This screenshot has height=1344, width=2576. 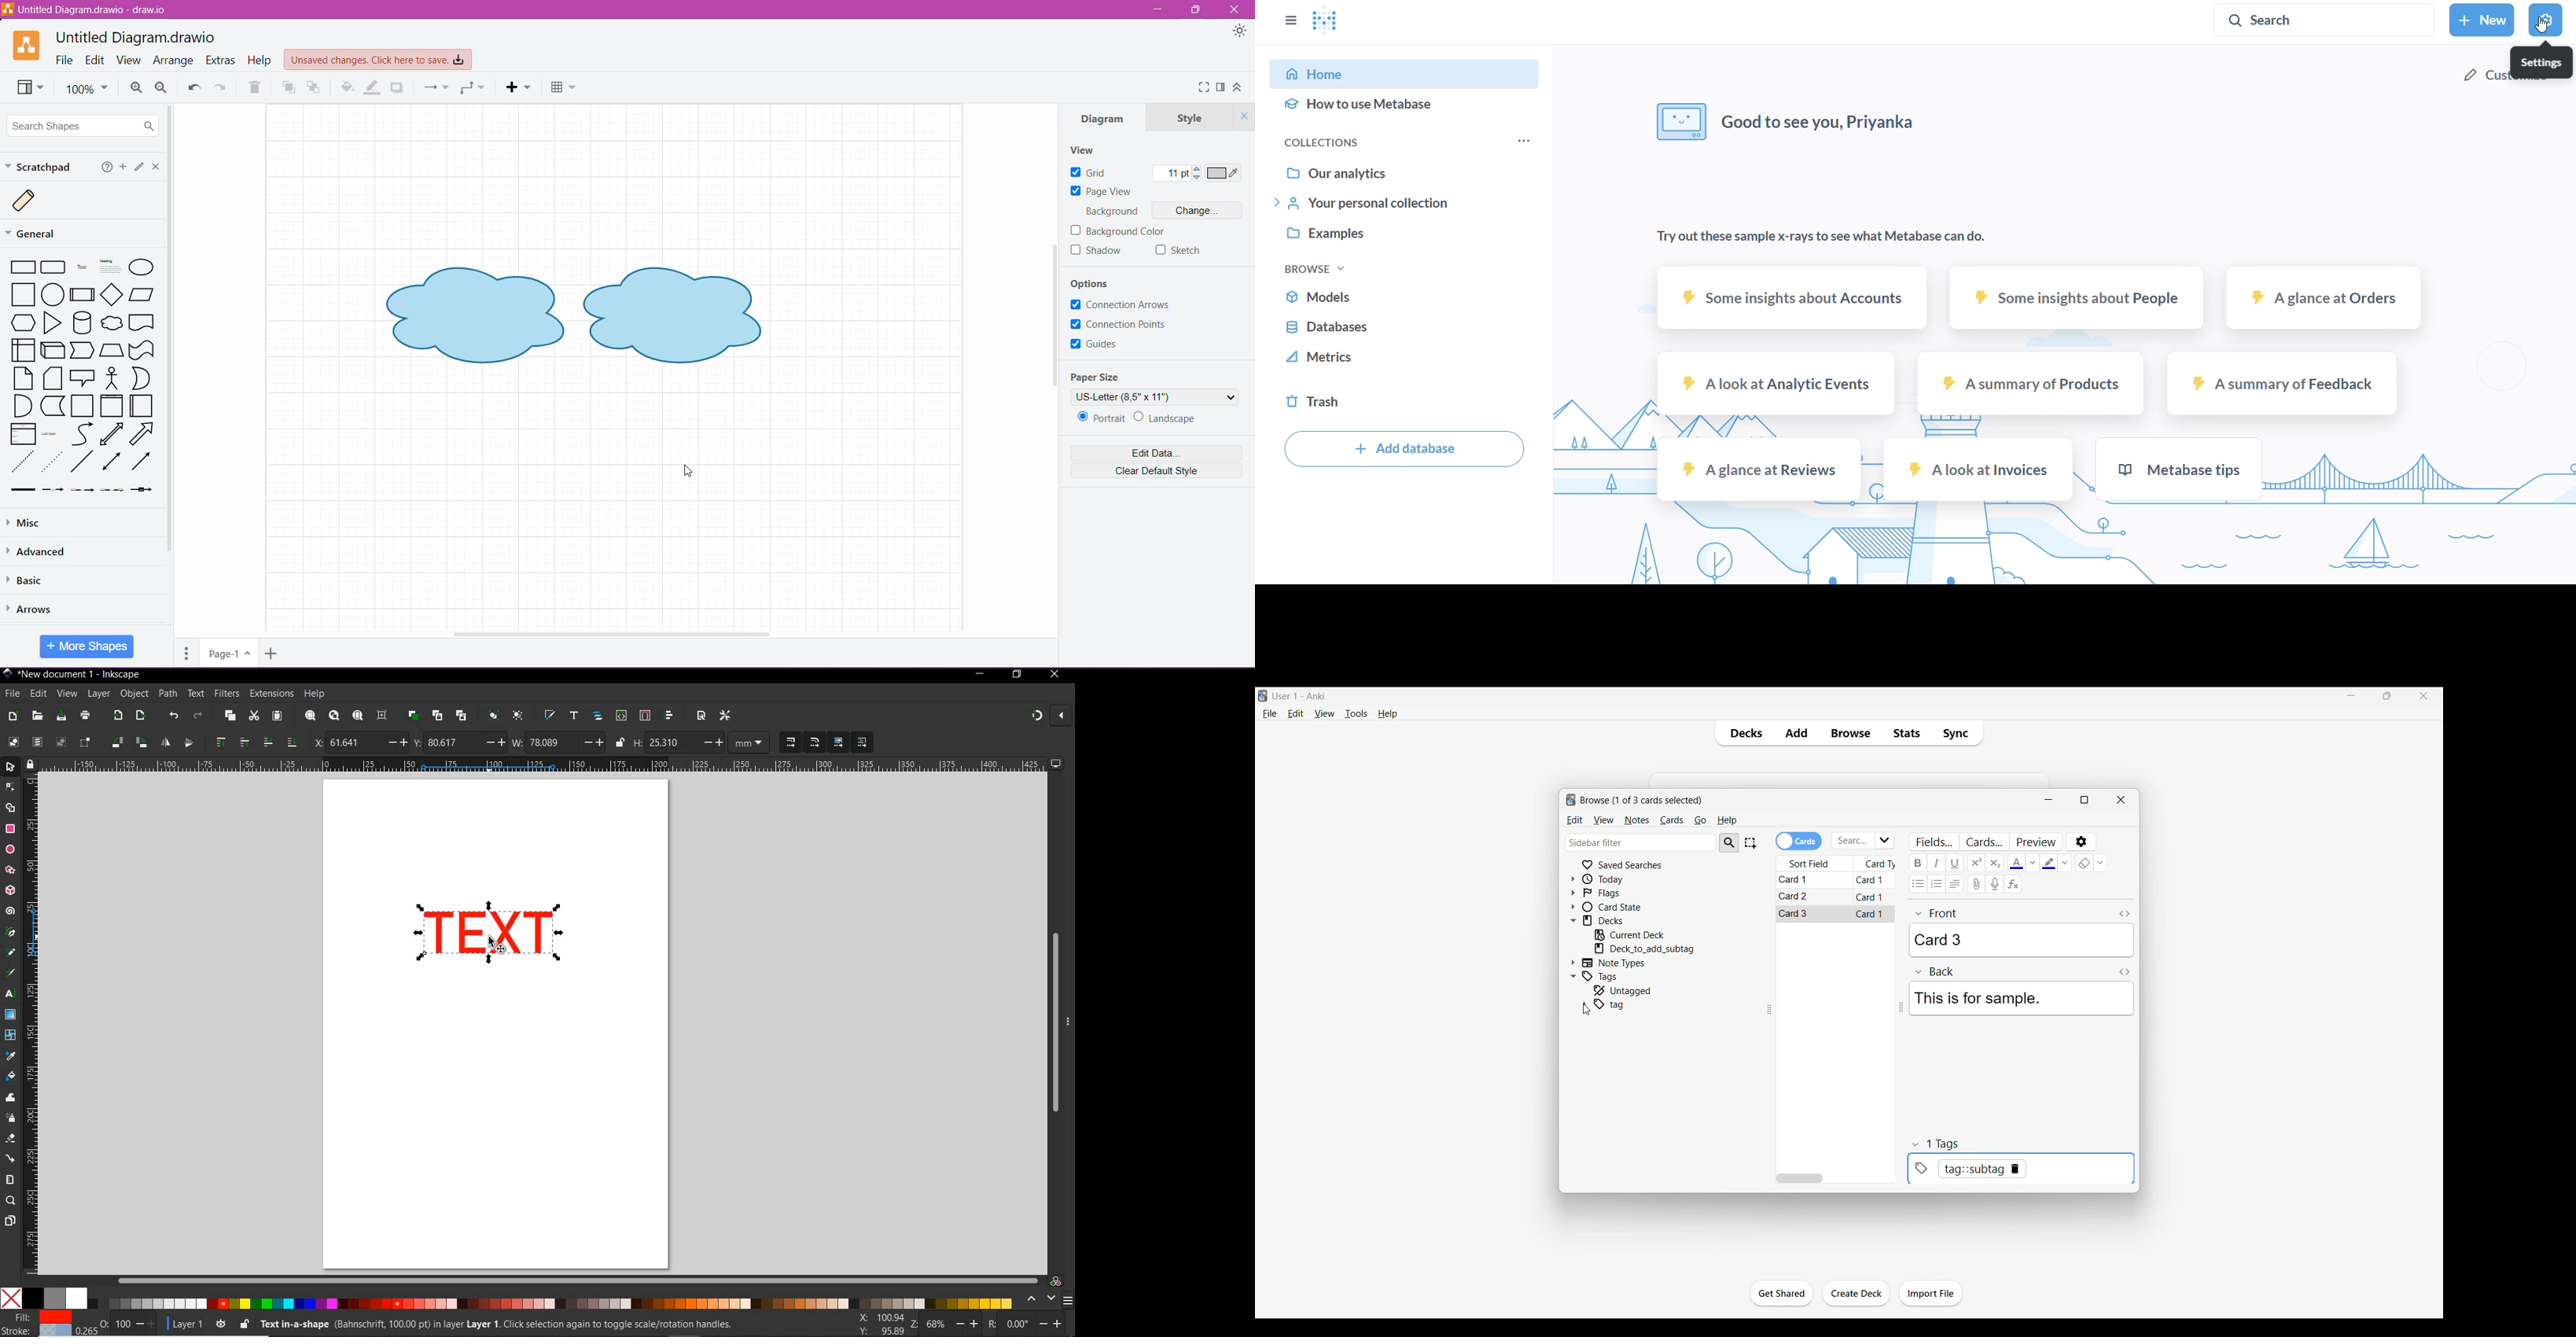 I want to click on Help, so click(x=107, y=168).